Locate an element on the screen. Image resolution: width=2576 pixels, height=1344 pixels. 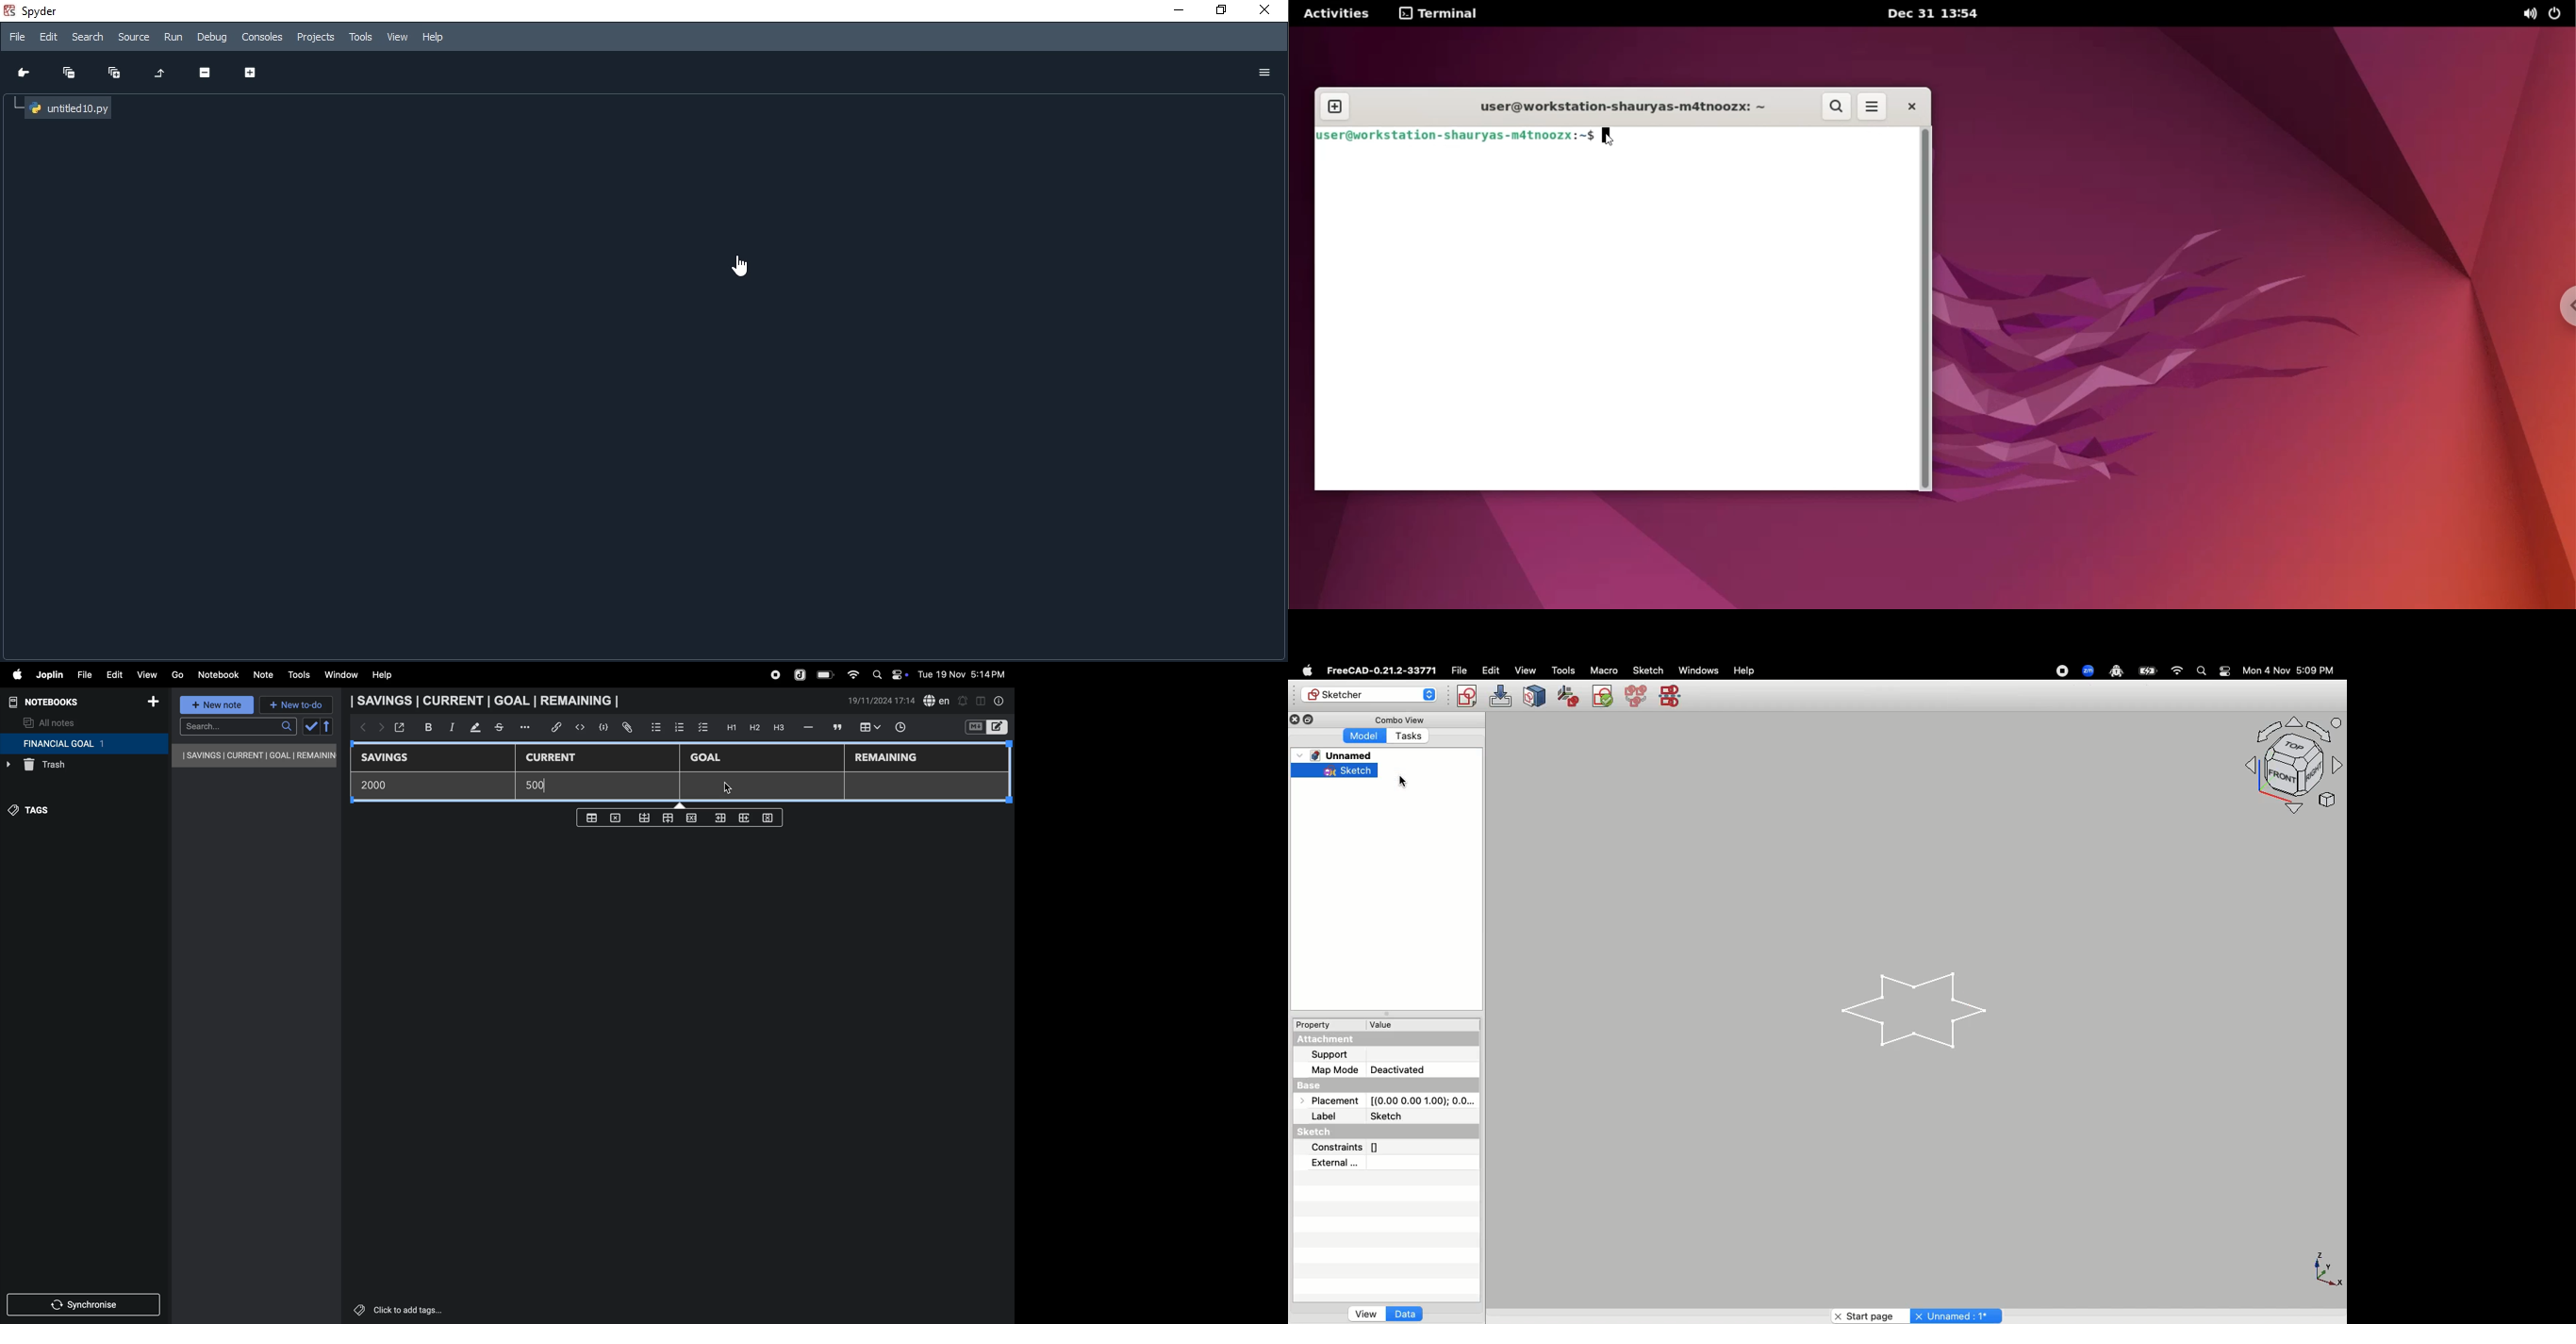
help is located at coordinates (388, 675).